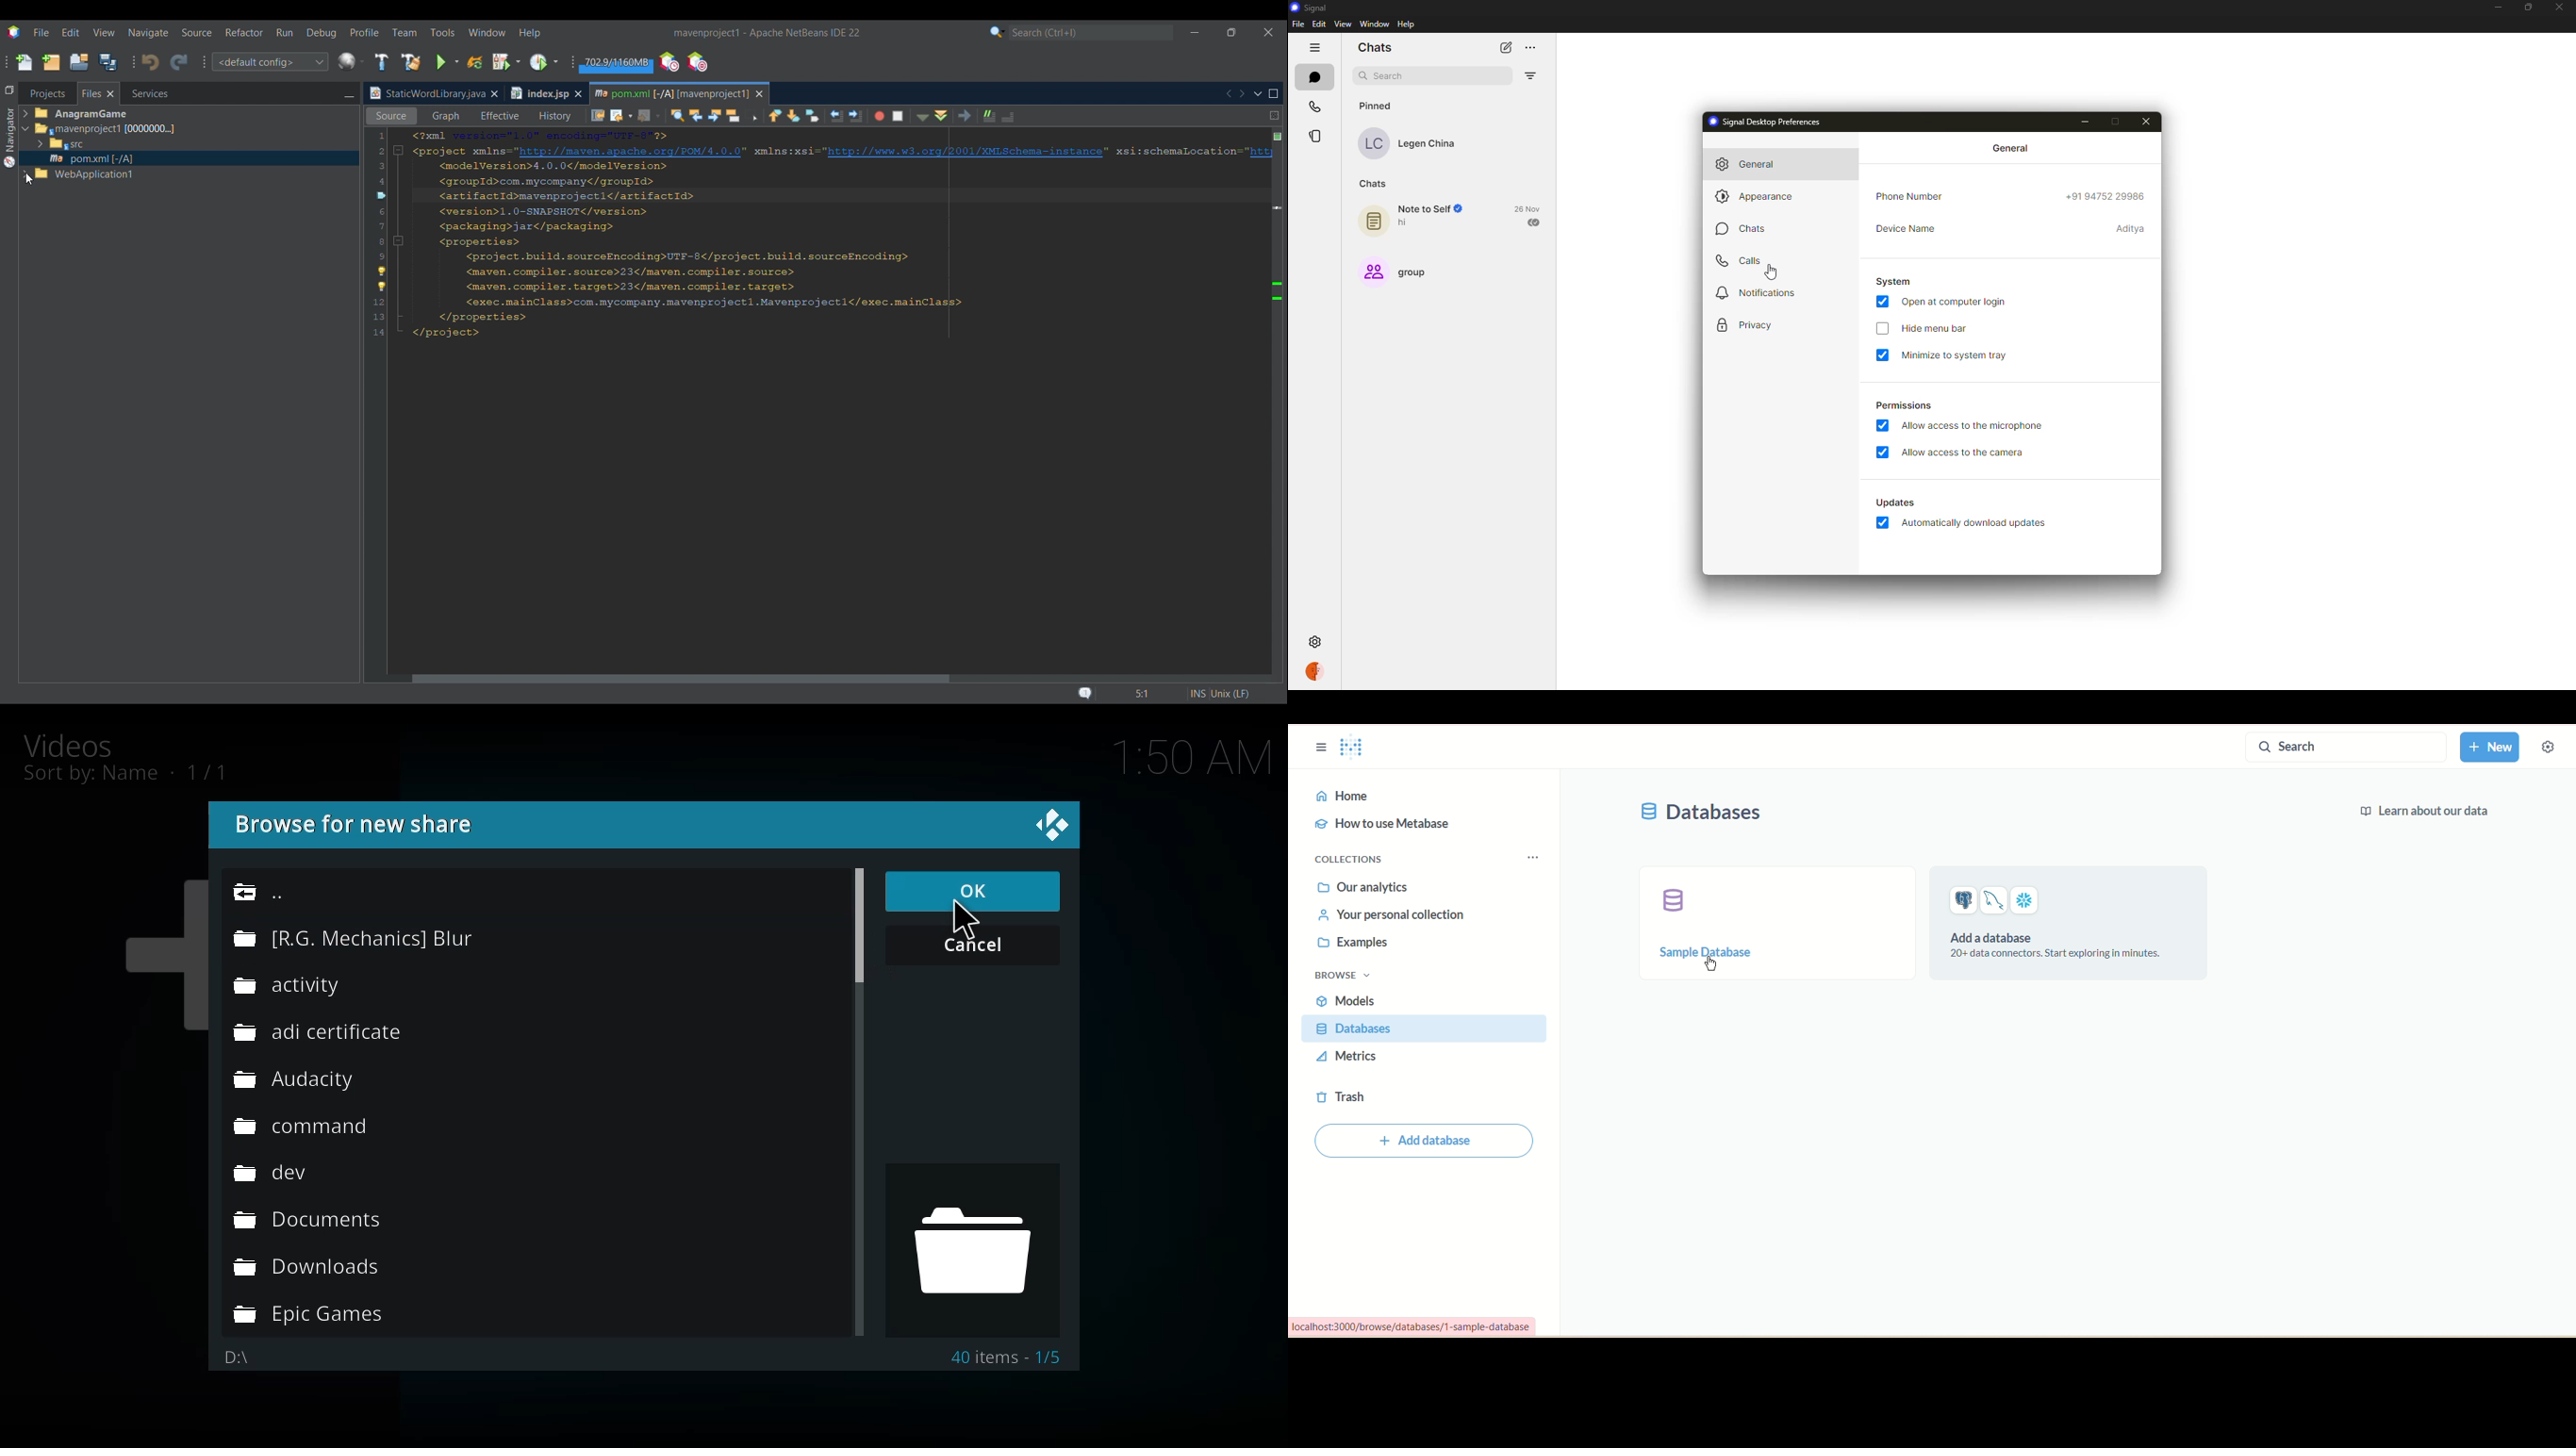 The image size is (2576, 1456). I want to click on permissions, so click(1902, 404).